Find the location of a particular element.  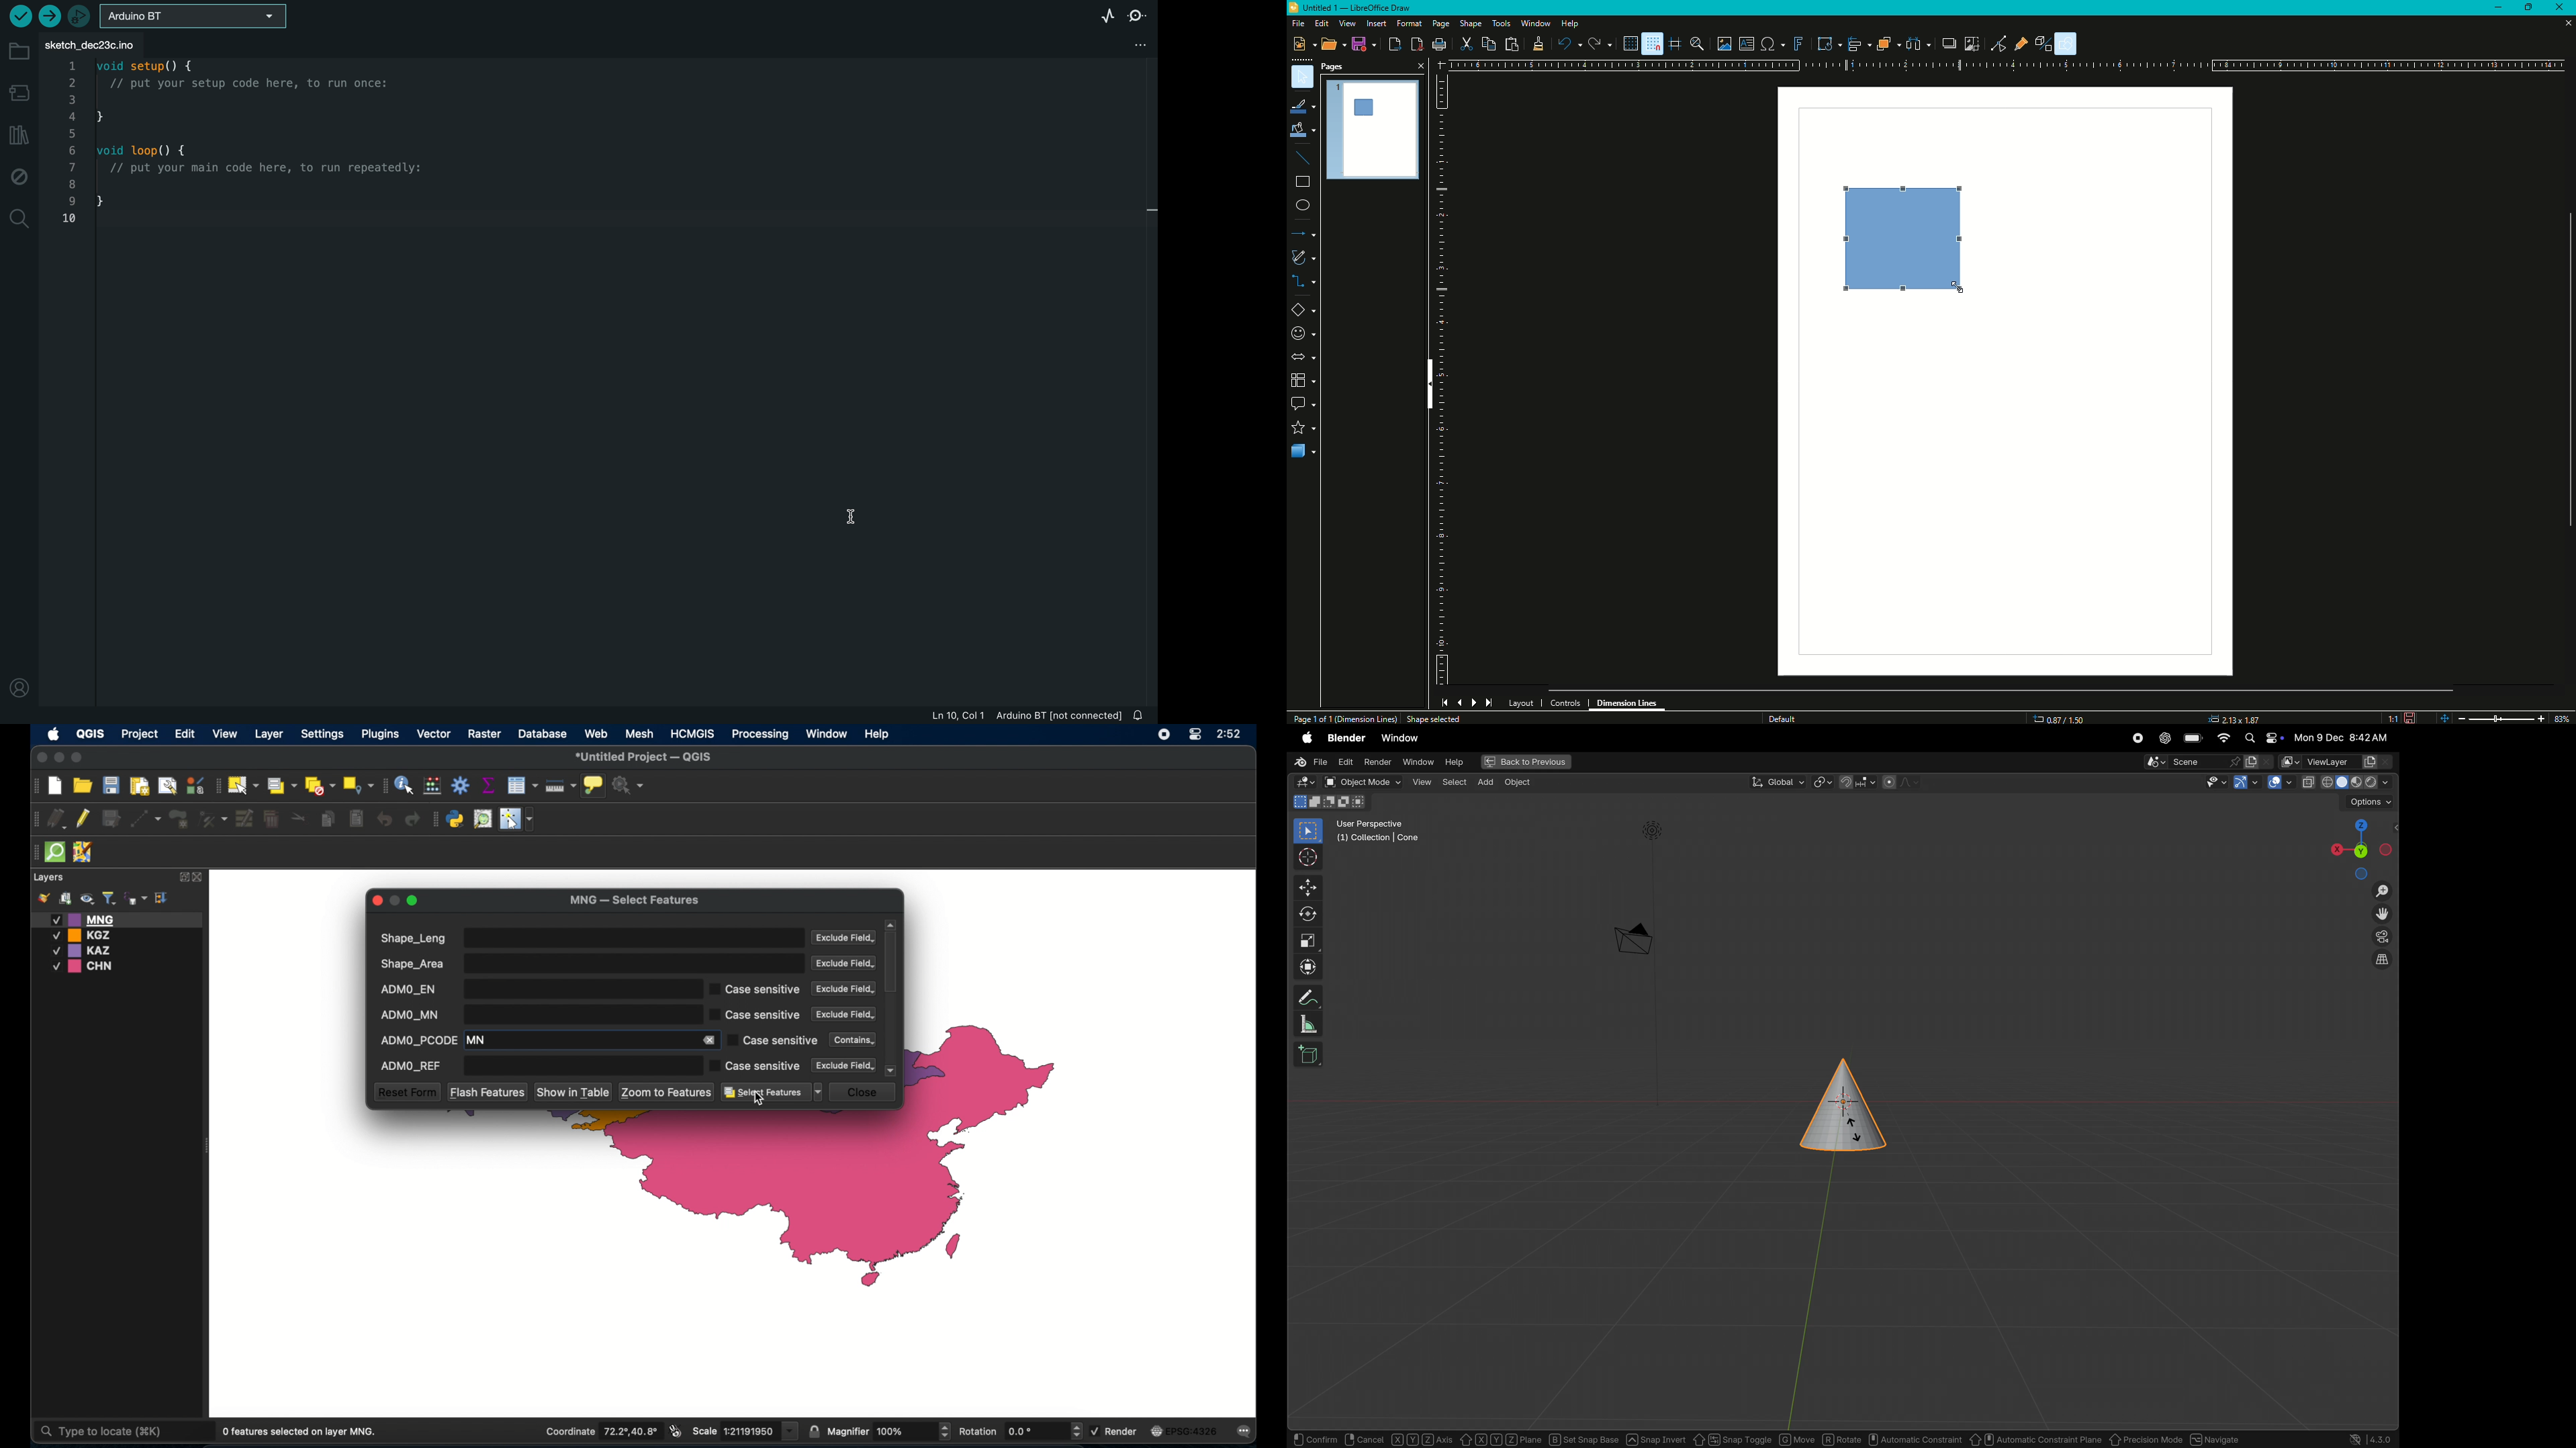

open layout manager is located at coordinates (166, 785).